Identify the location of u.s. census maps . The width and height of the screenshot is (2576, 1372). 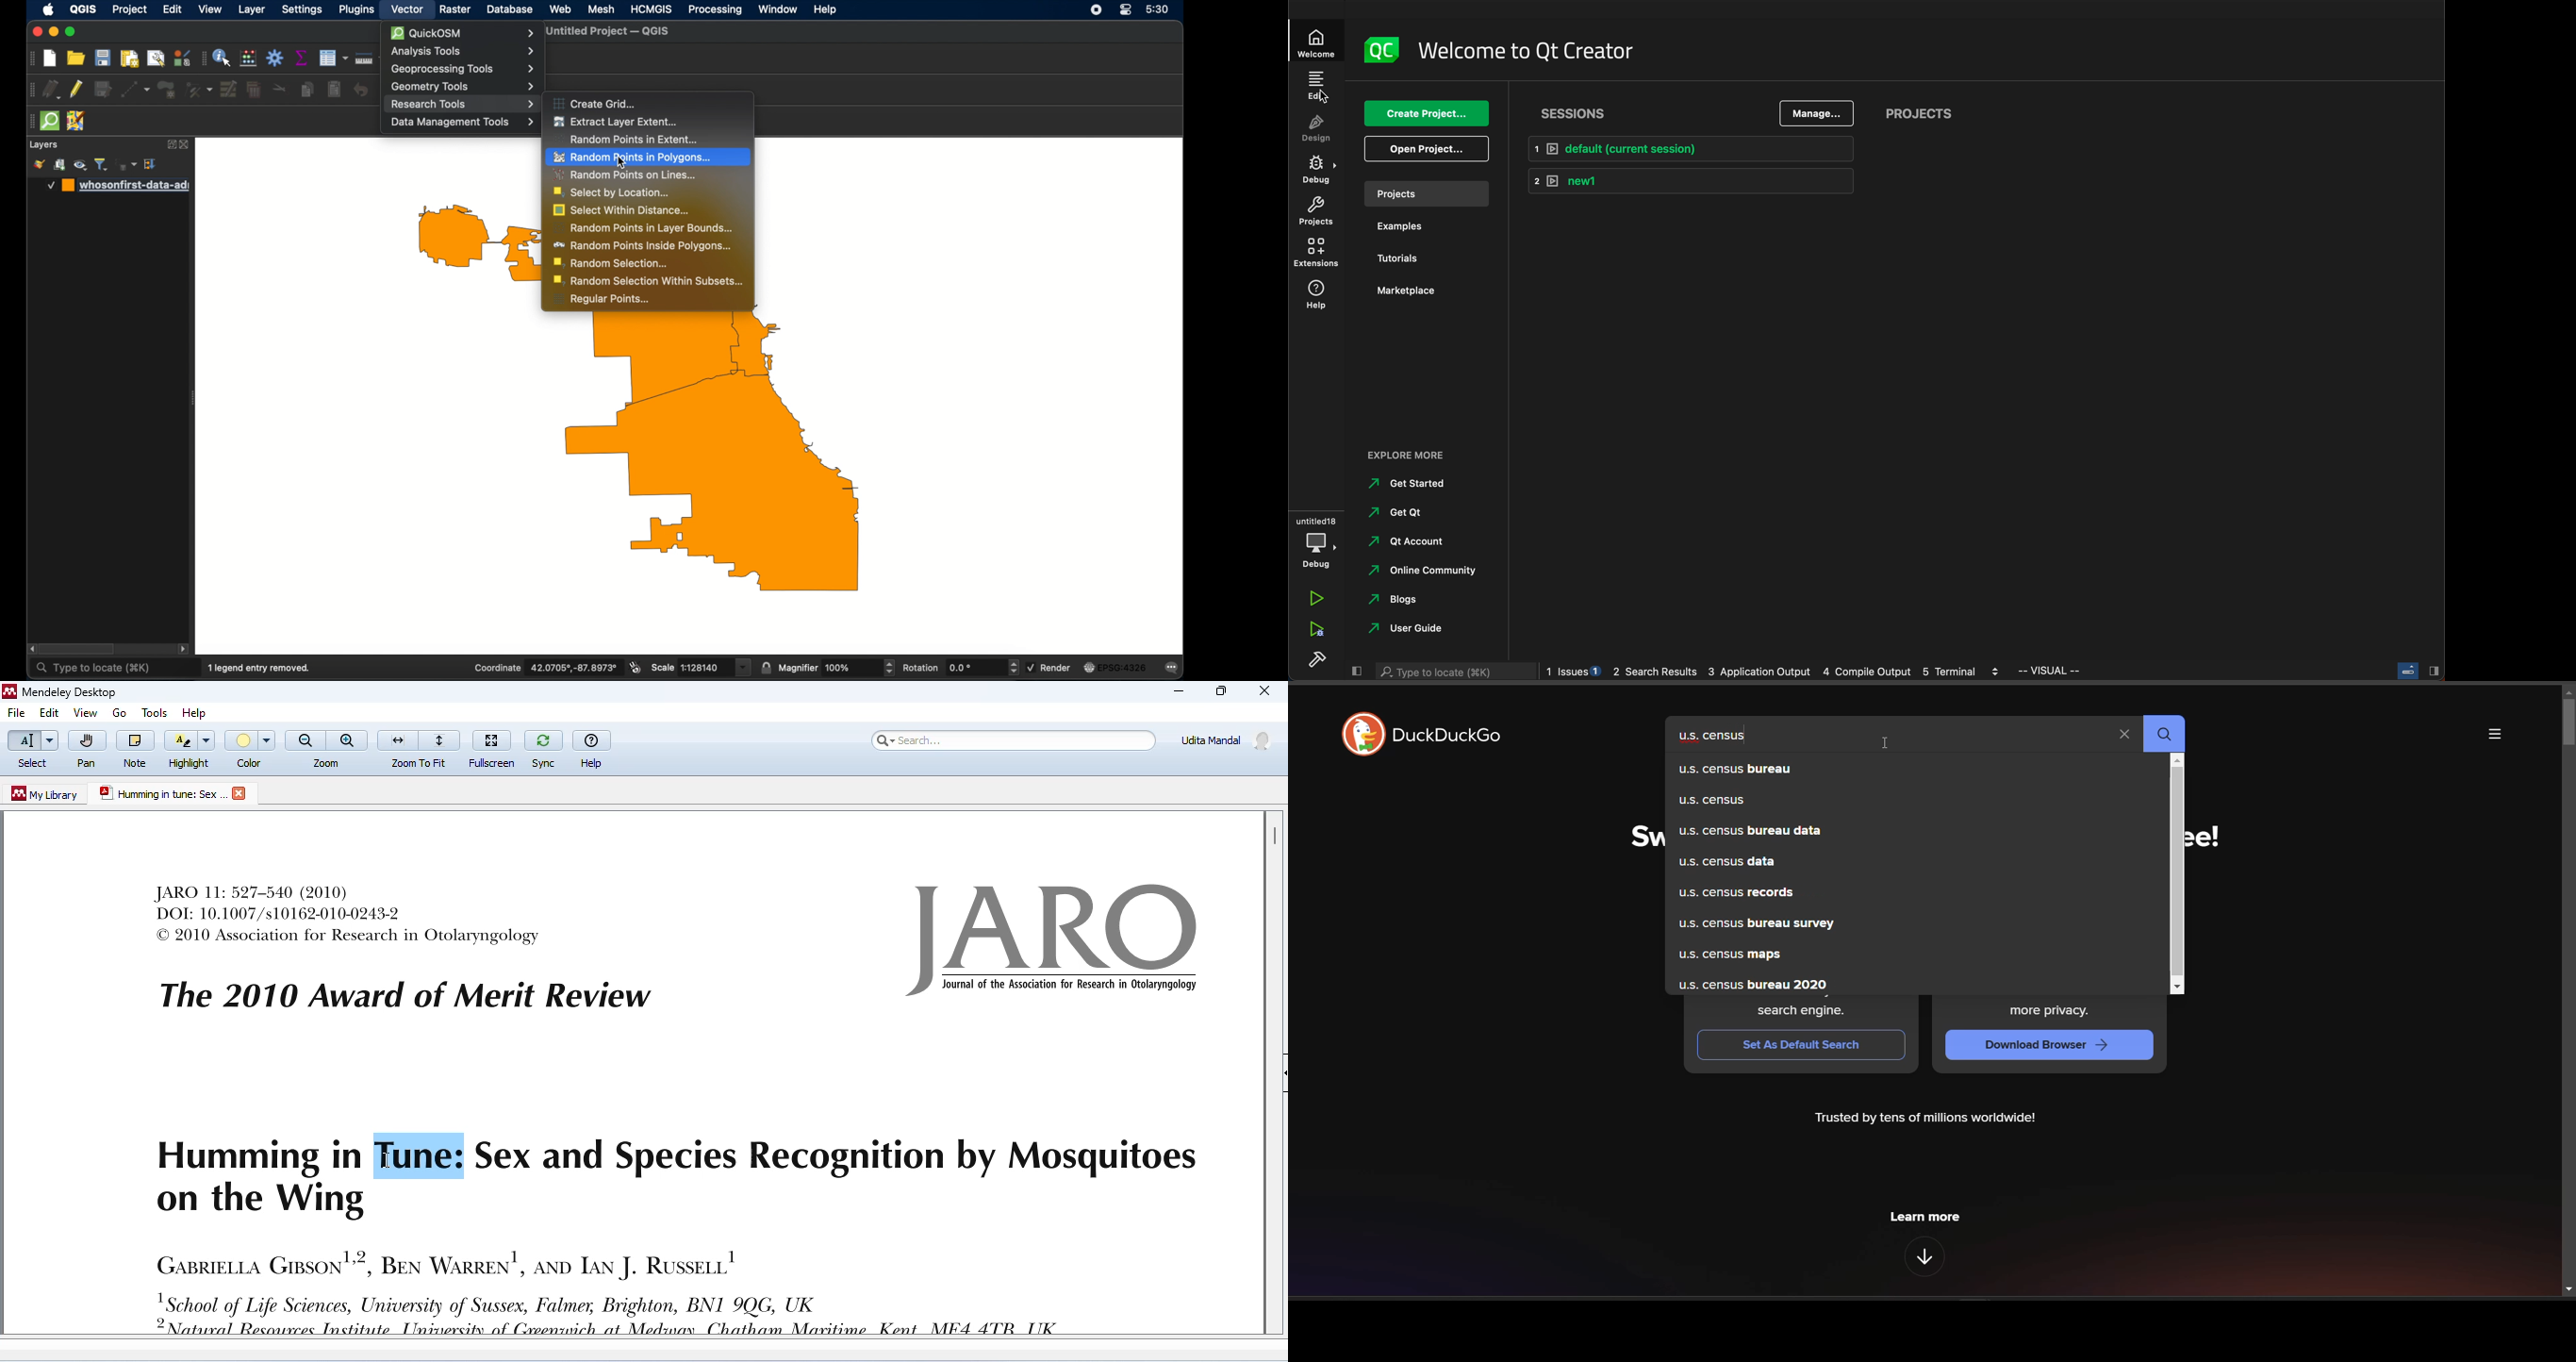
(1895, 957).